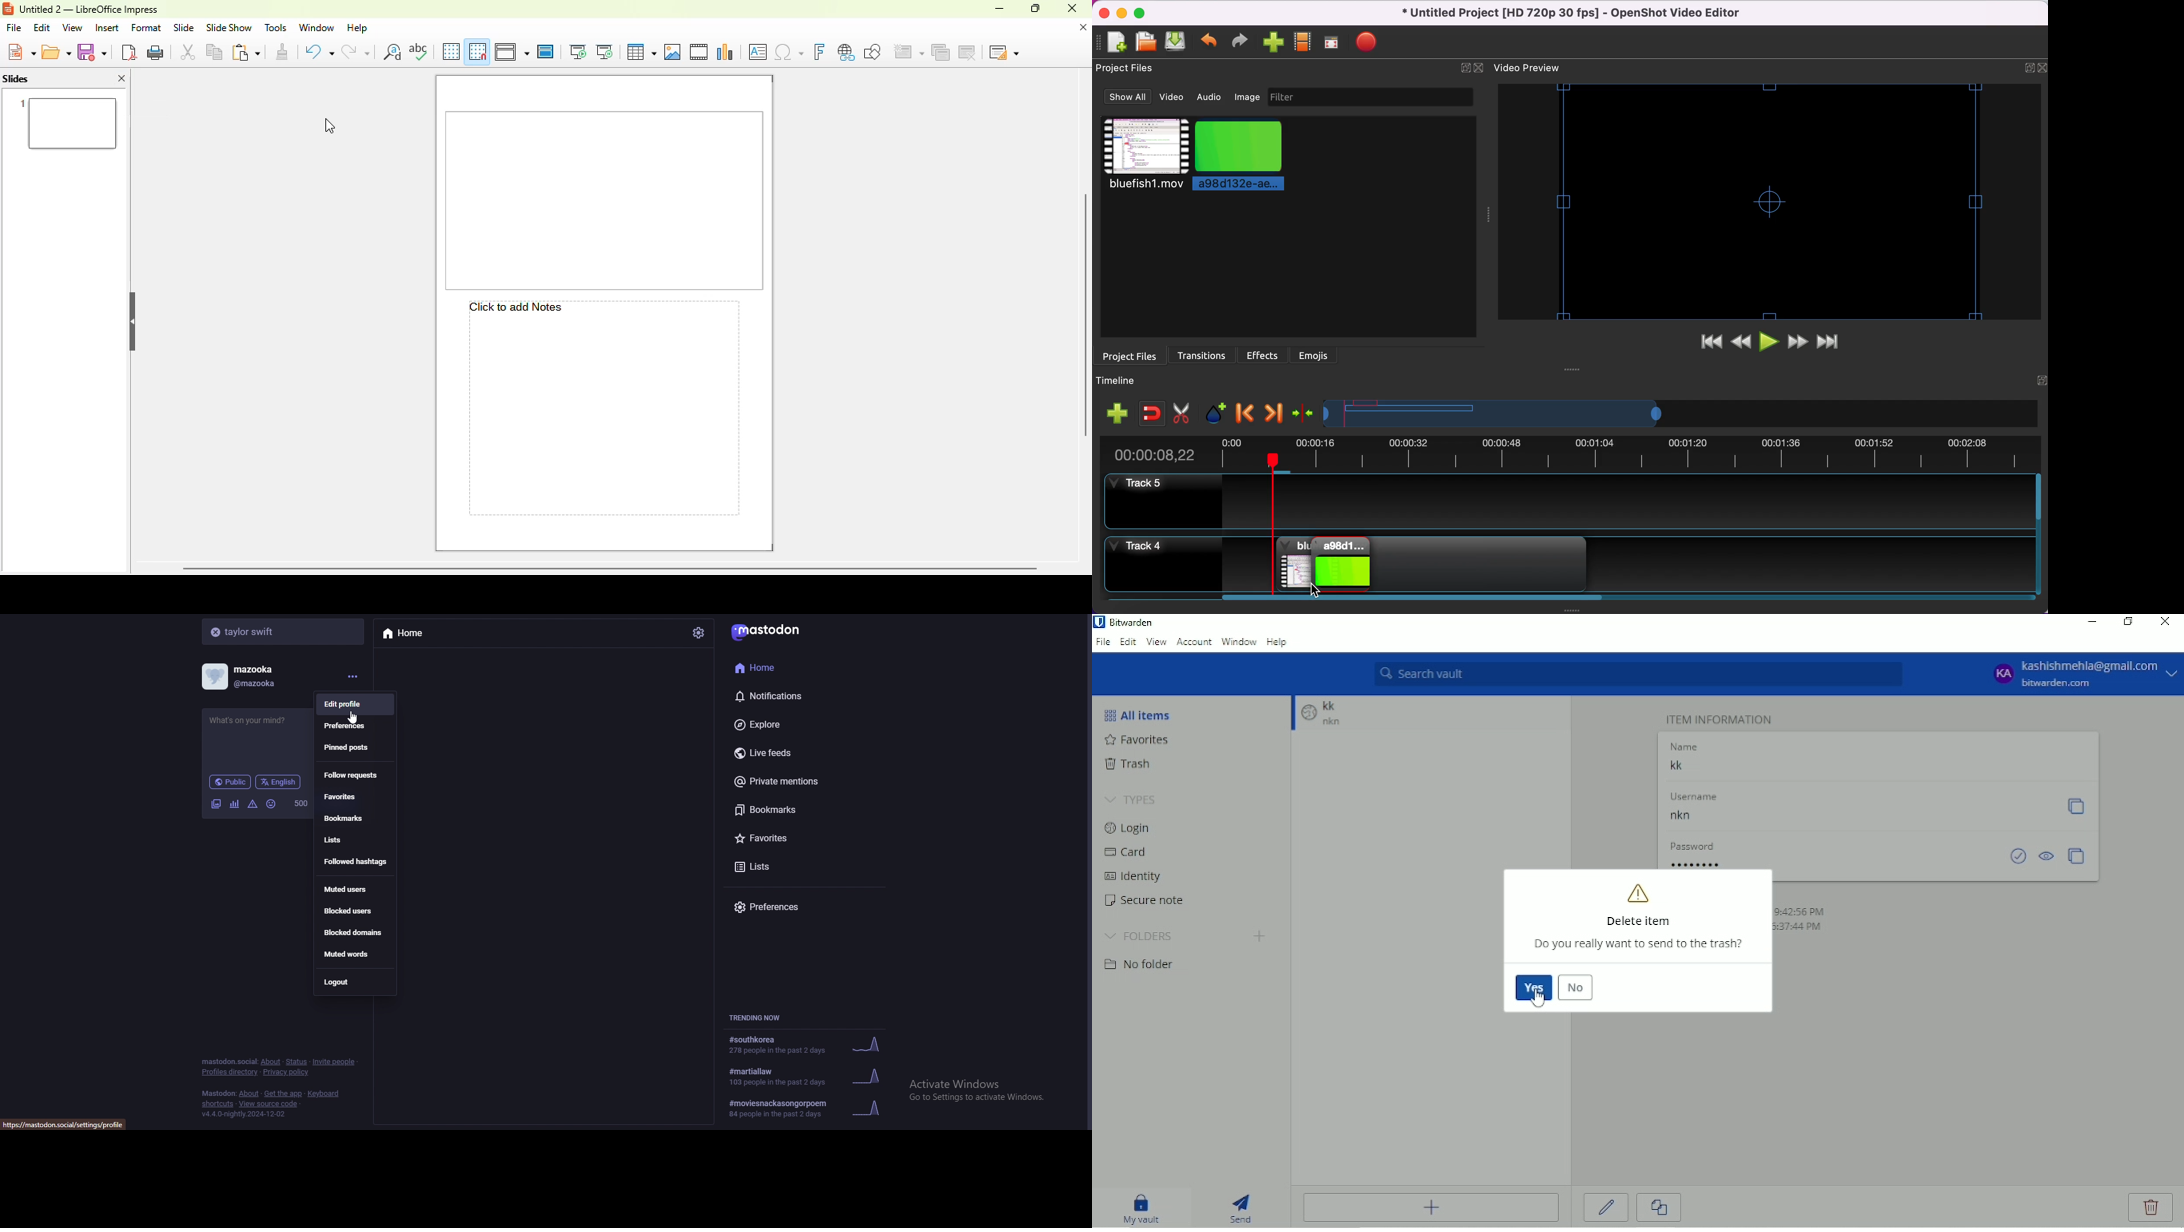  What do you see at coordinates (786, 667) in the screenshot?
I see `home` at bounding box center [786, 667].